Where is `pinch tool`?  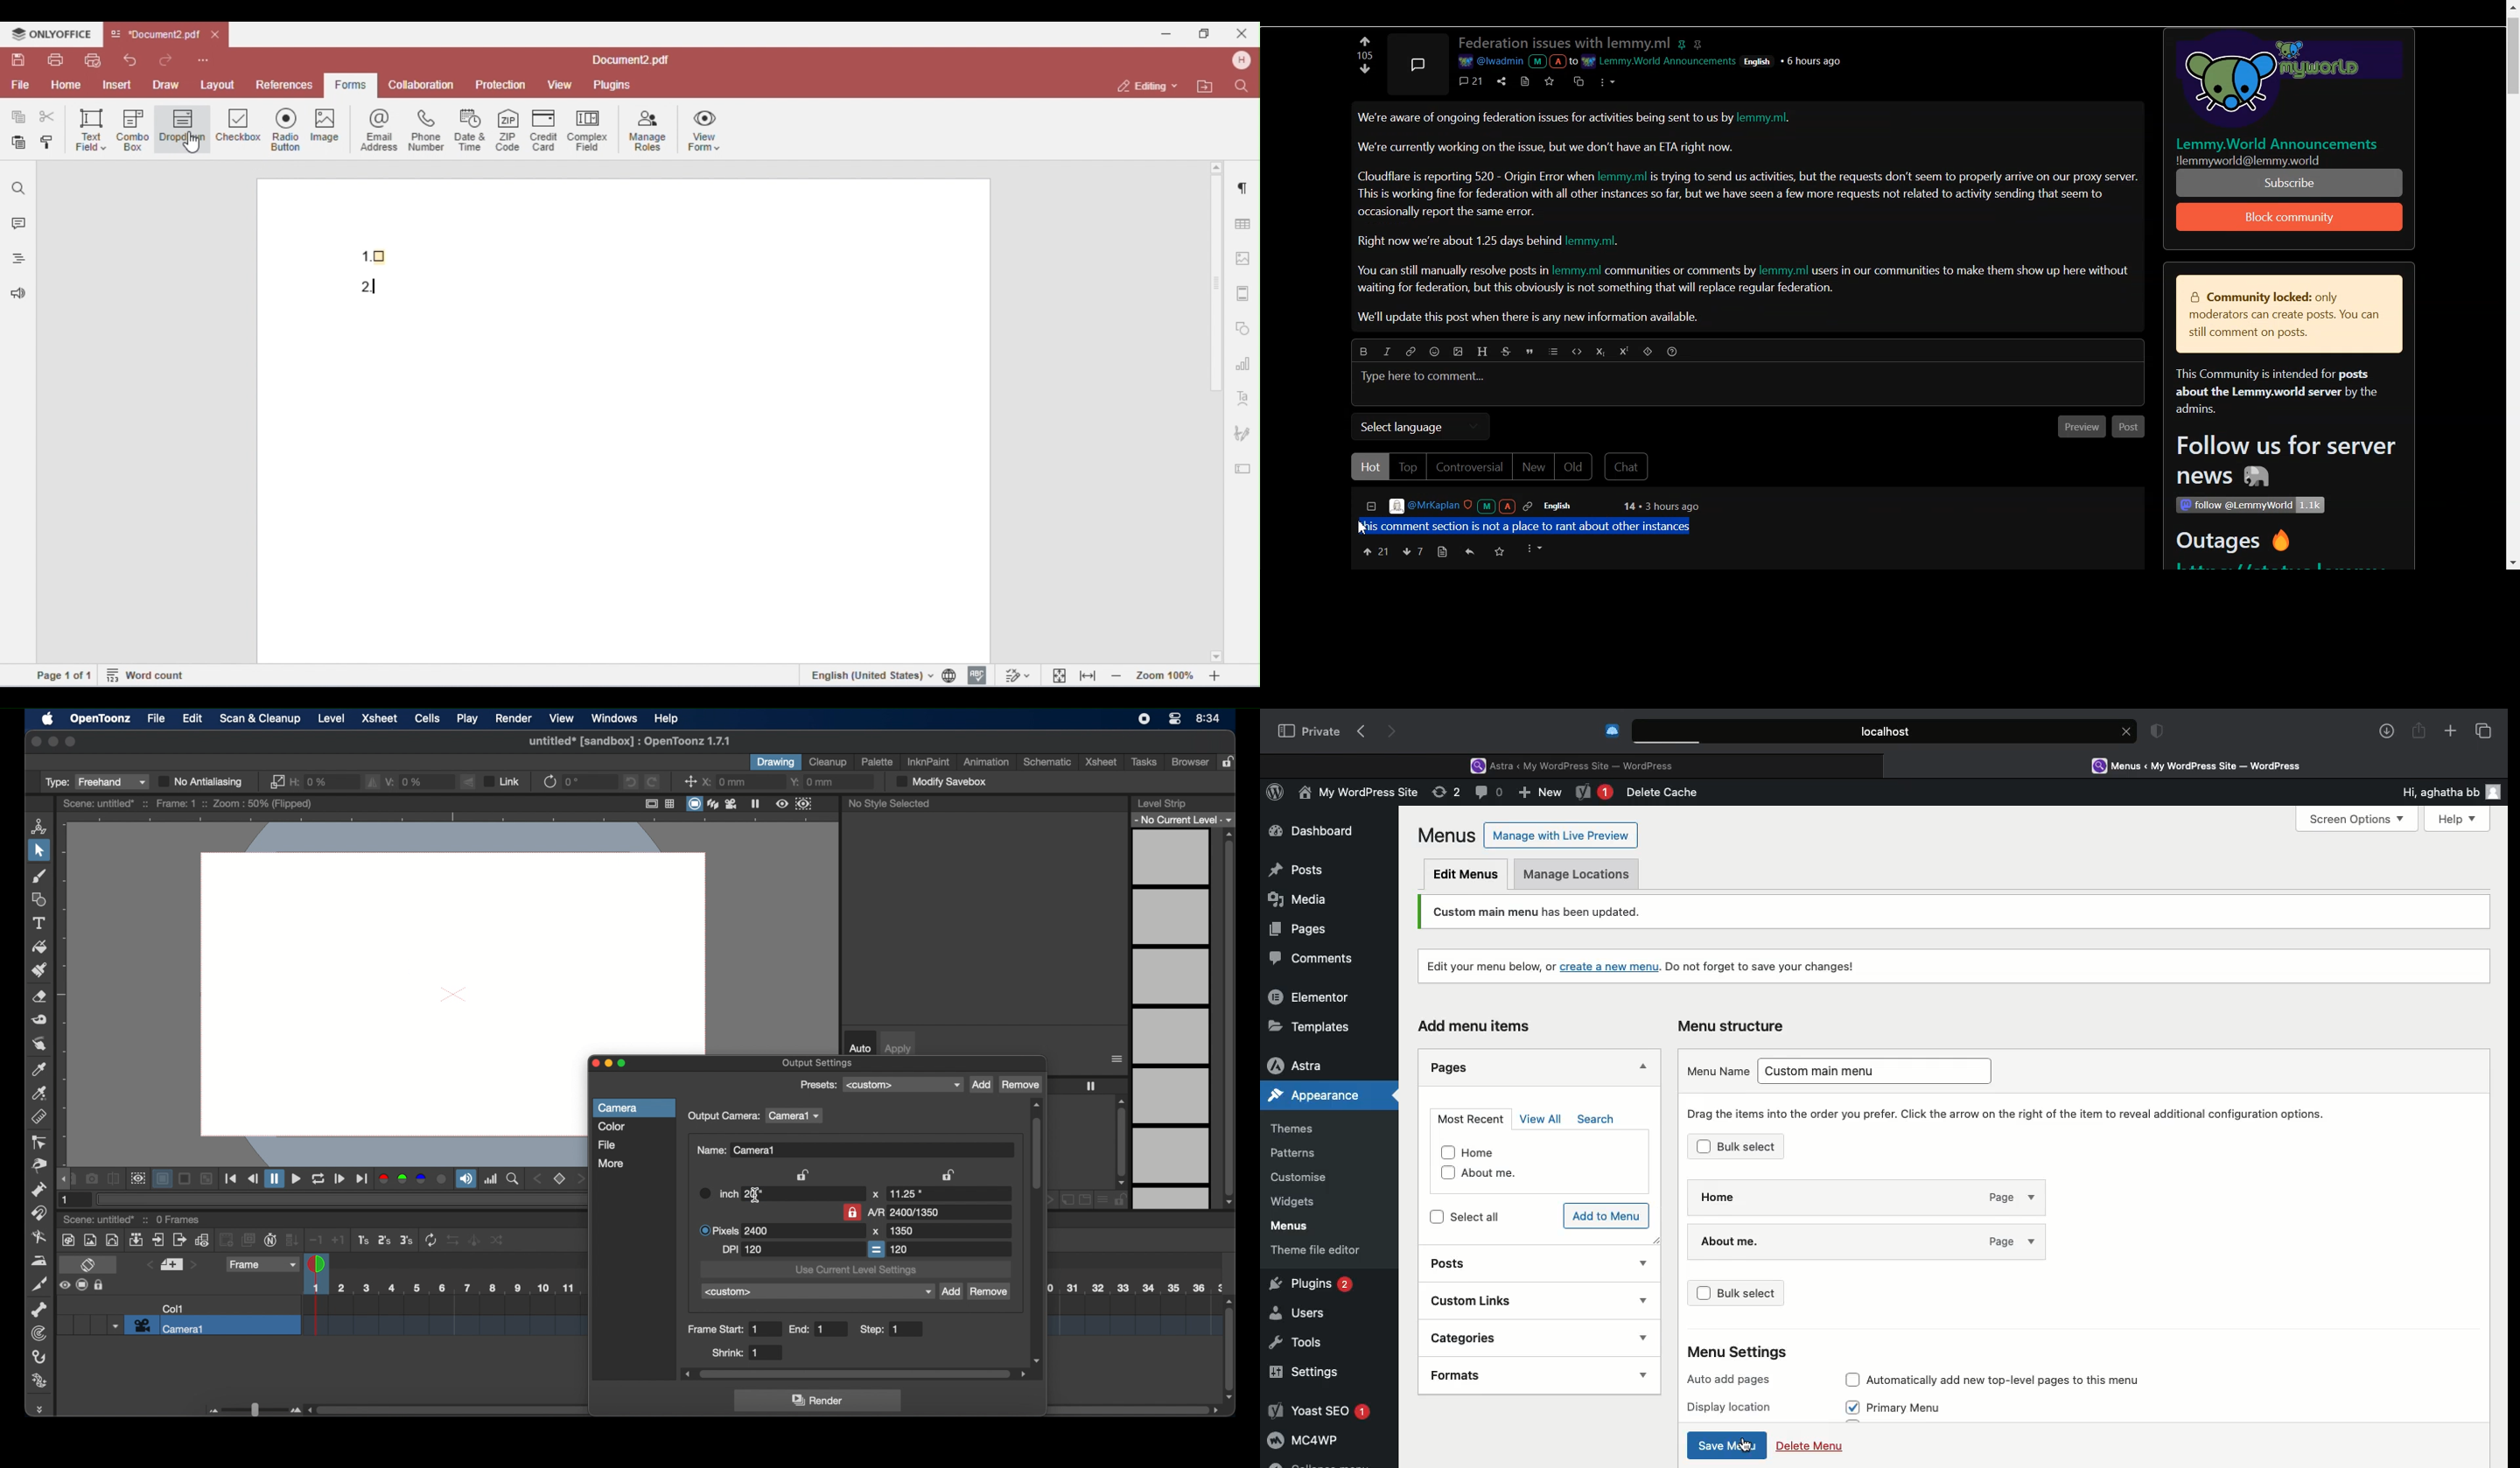
pinch tool is located at coordinates (37, 1166).